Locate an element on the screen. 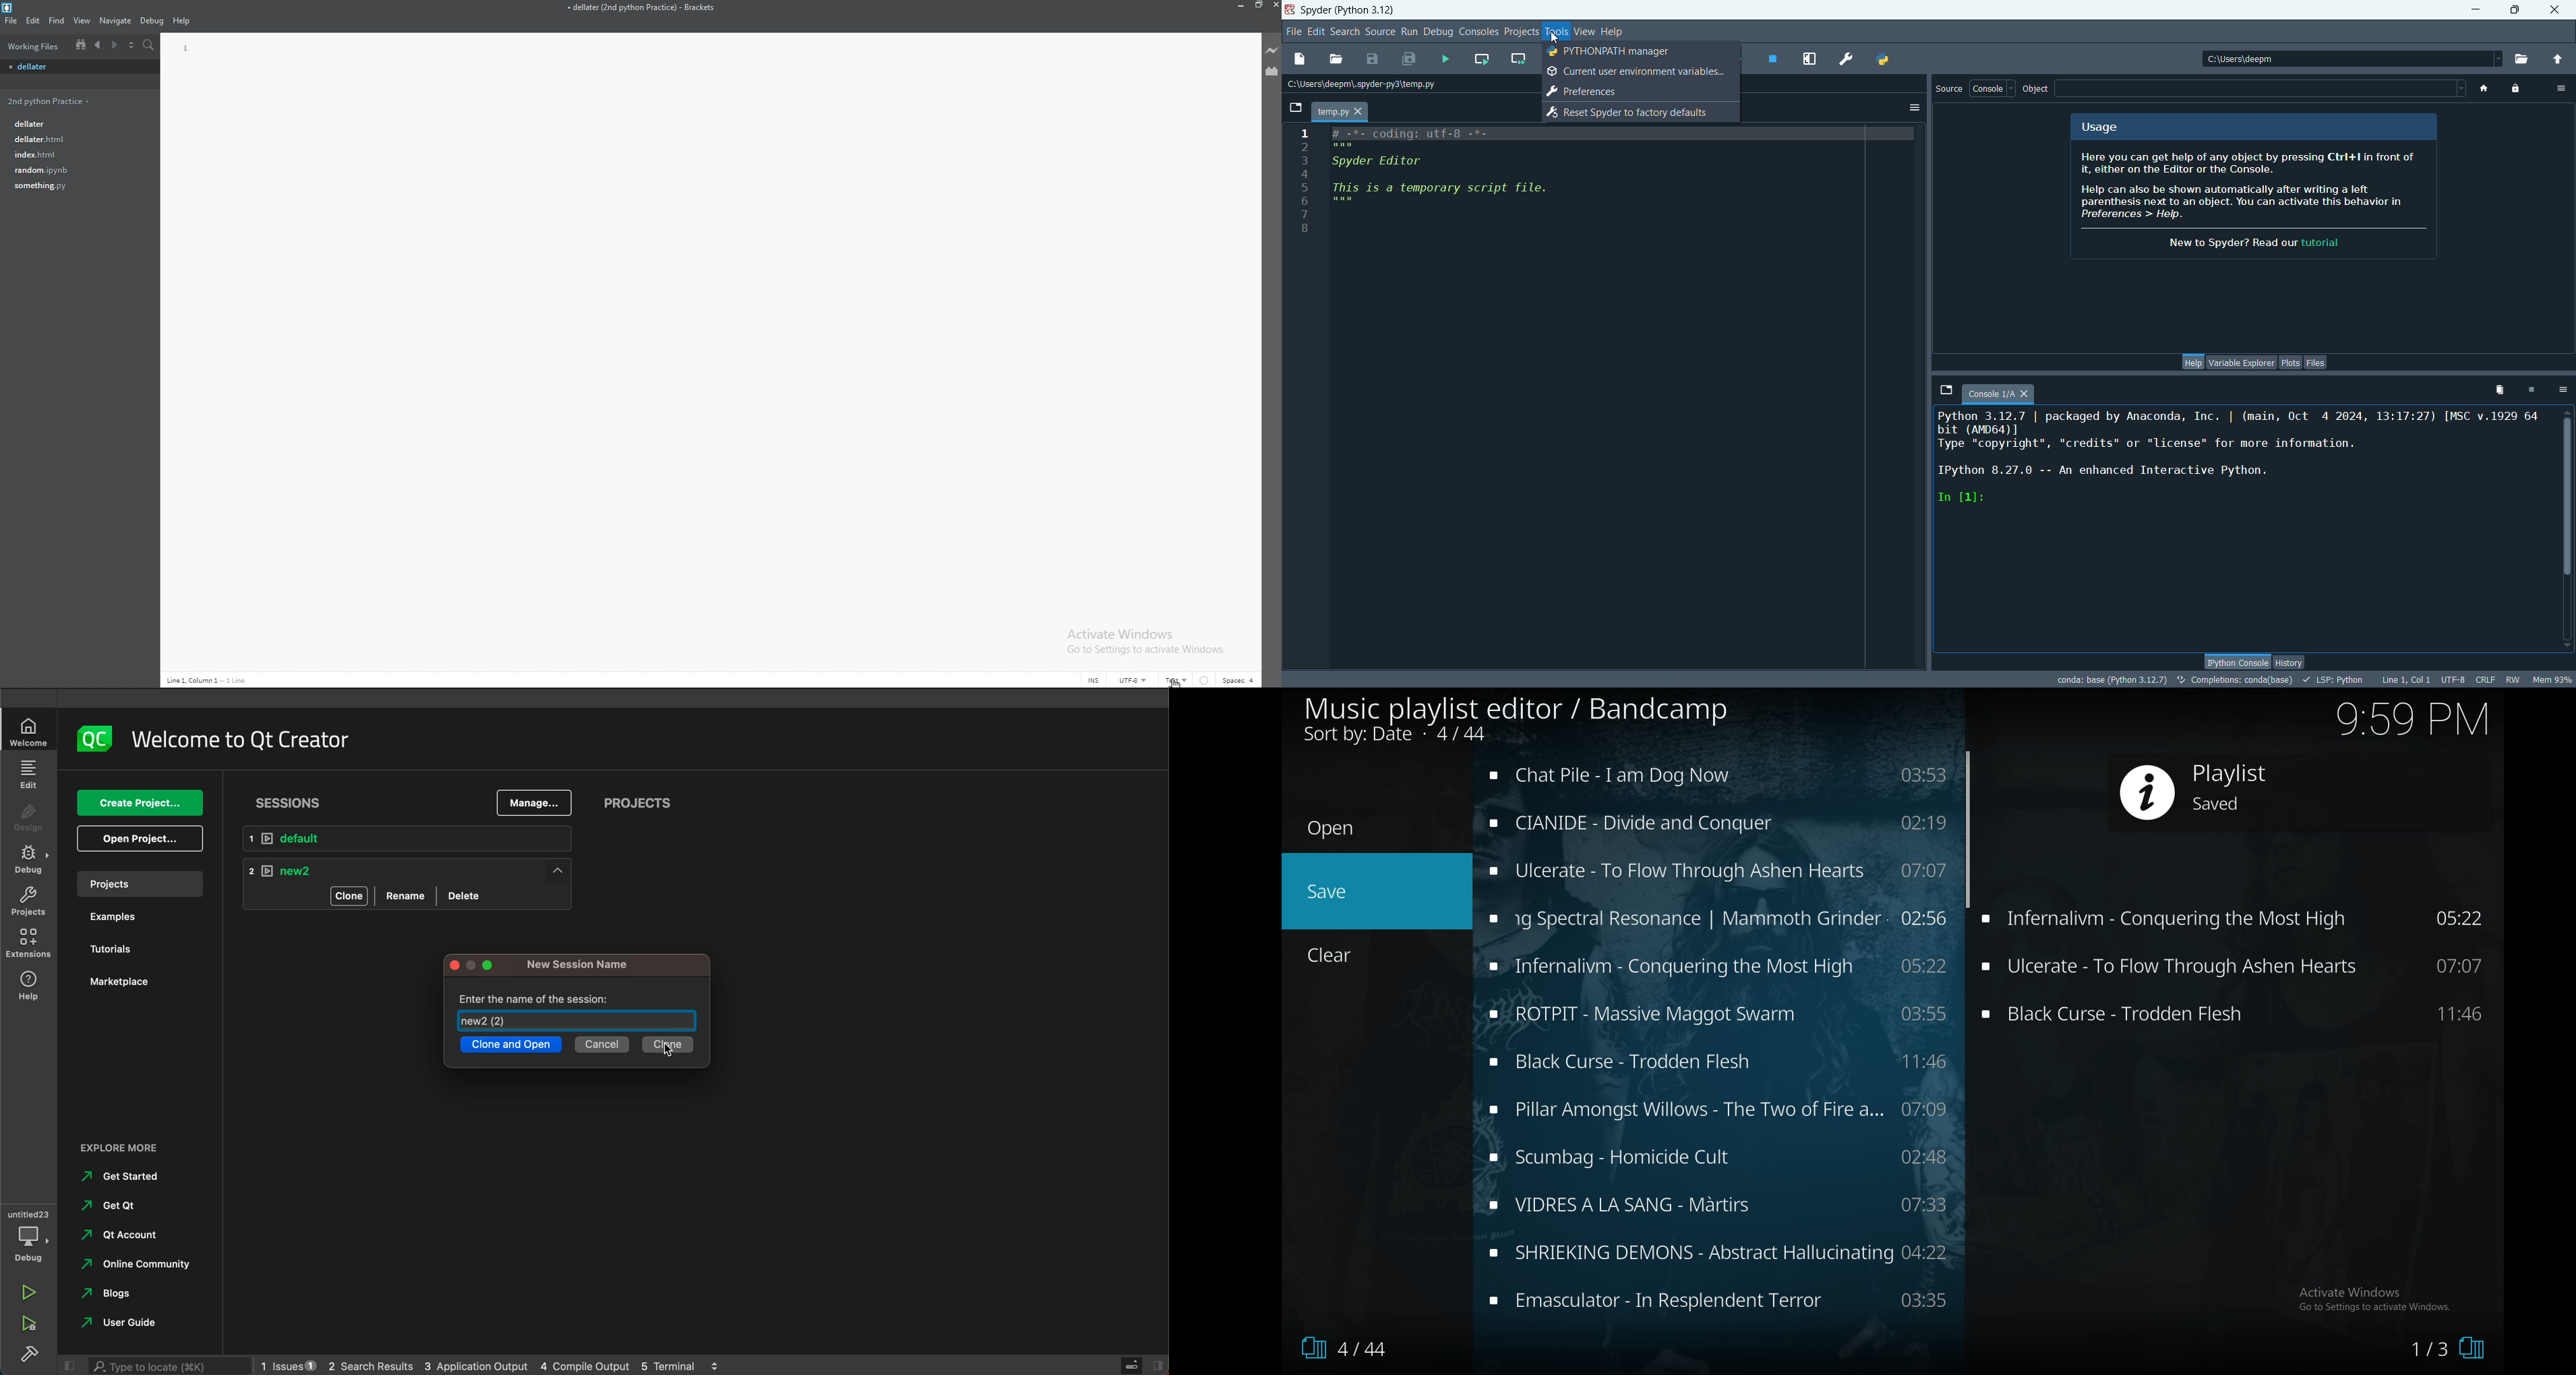 This screenshot has height=1400, width=2576. debug is located at coordinates (152, 21).